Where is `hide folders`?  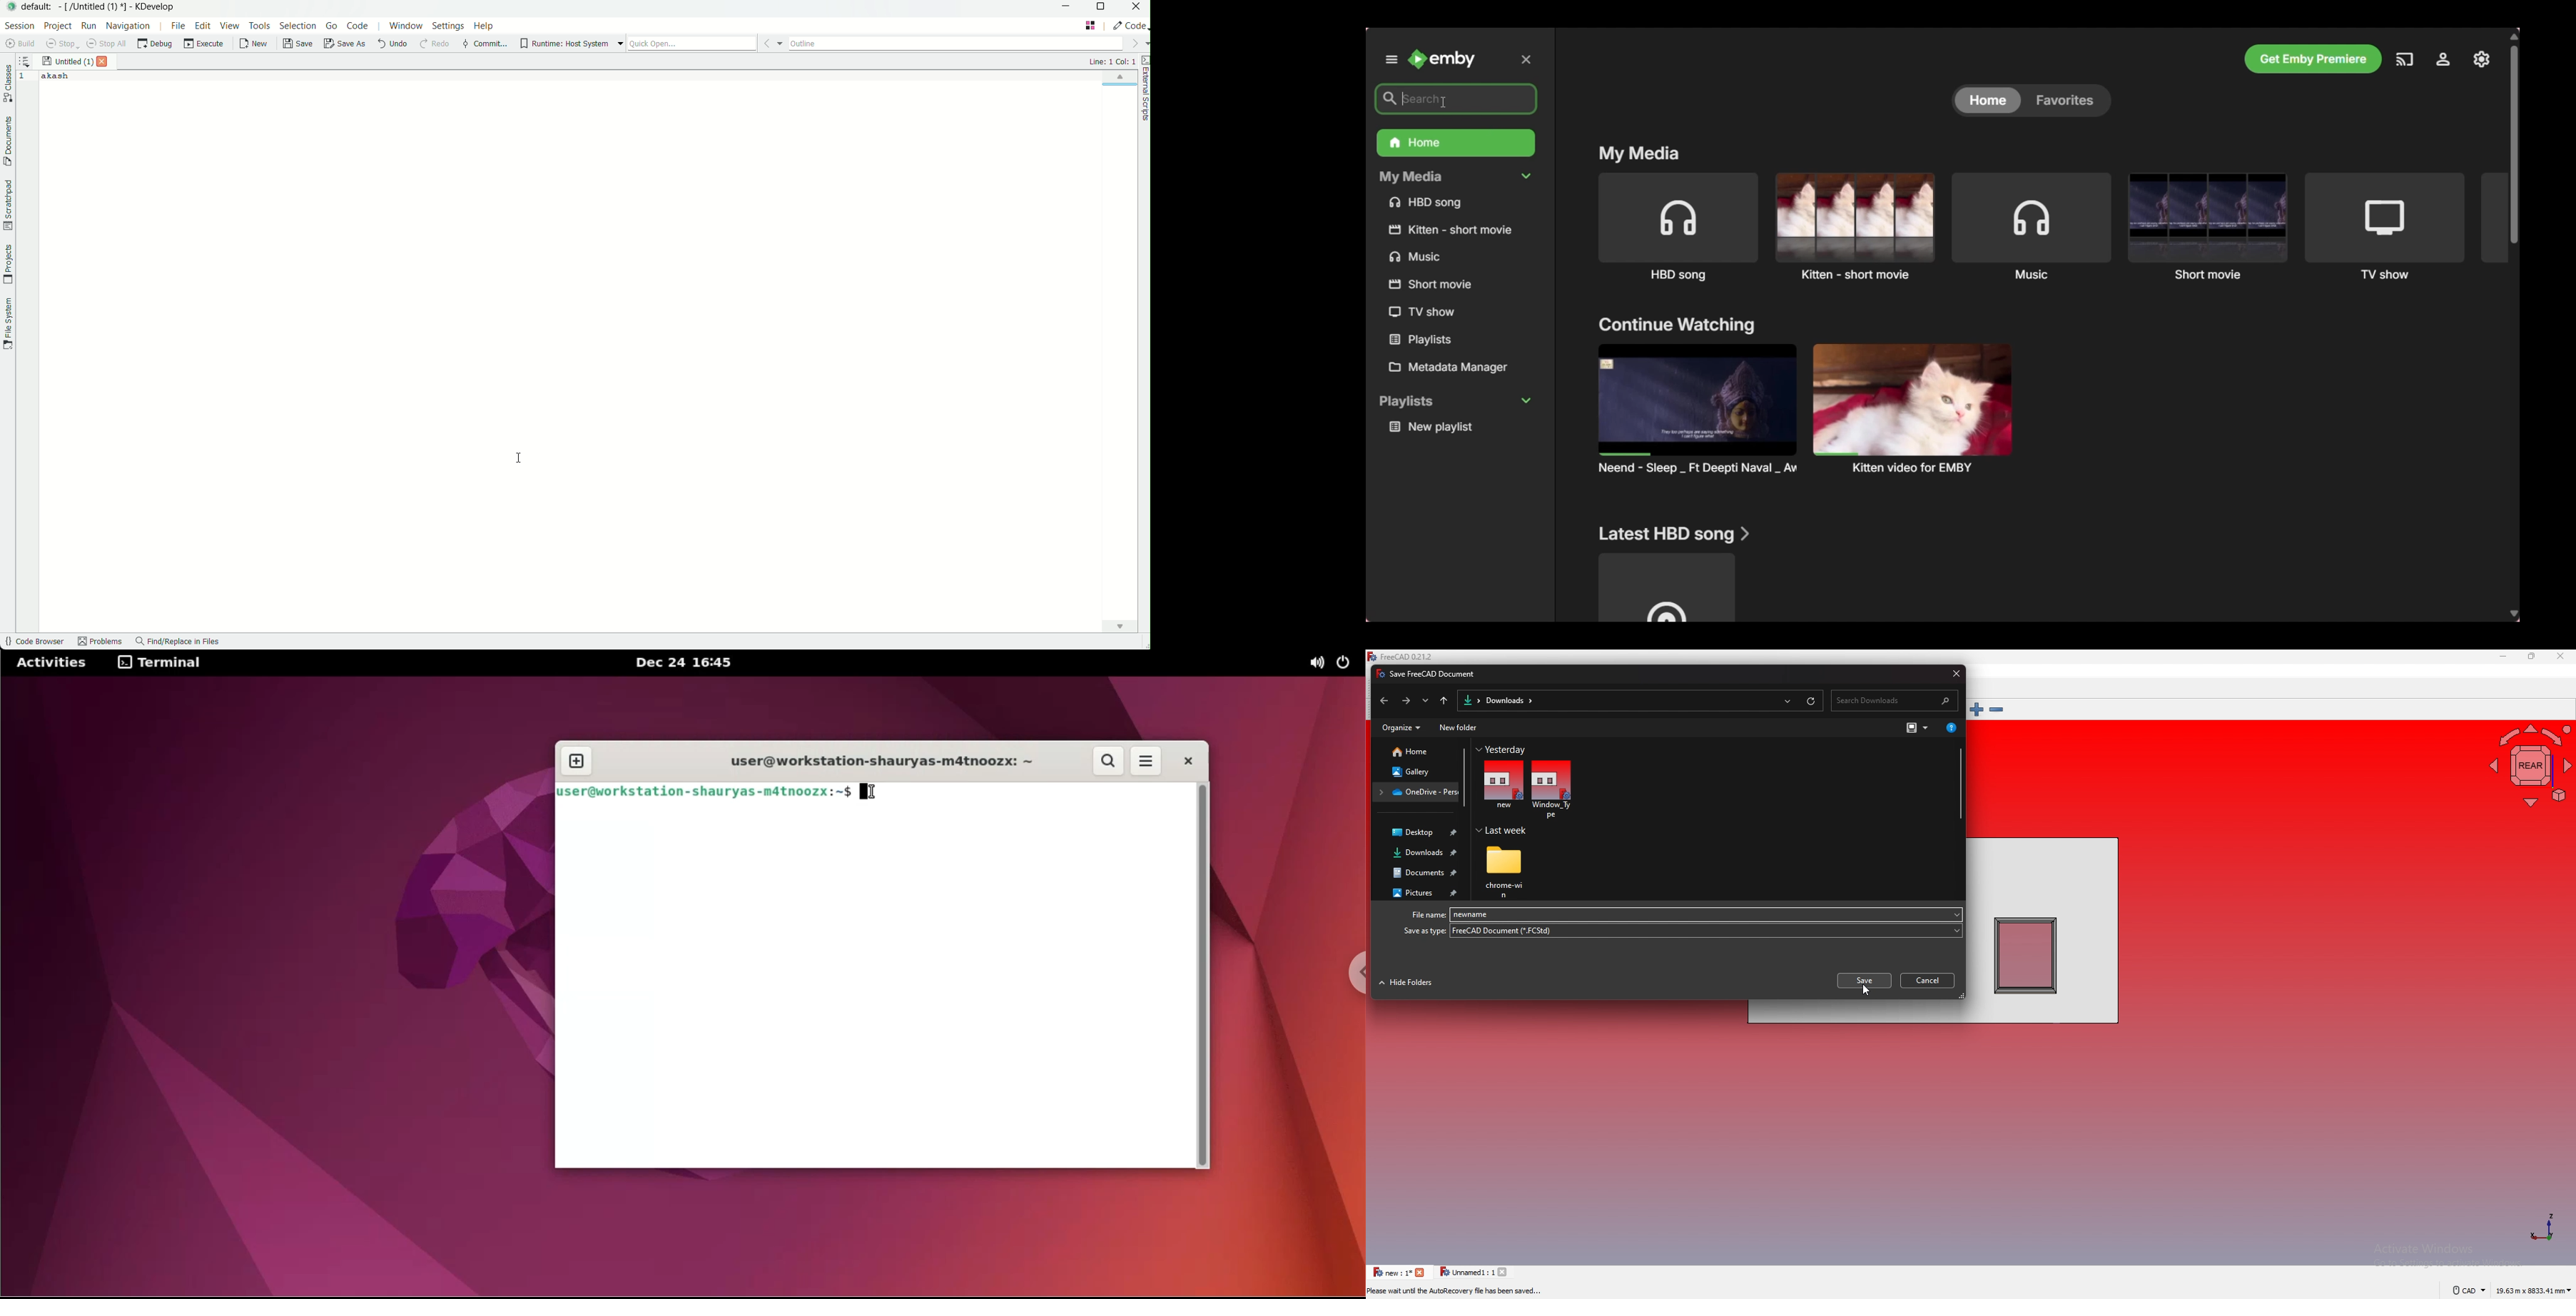
hide folders is located at coordinates (1407, 983).